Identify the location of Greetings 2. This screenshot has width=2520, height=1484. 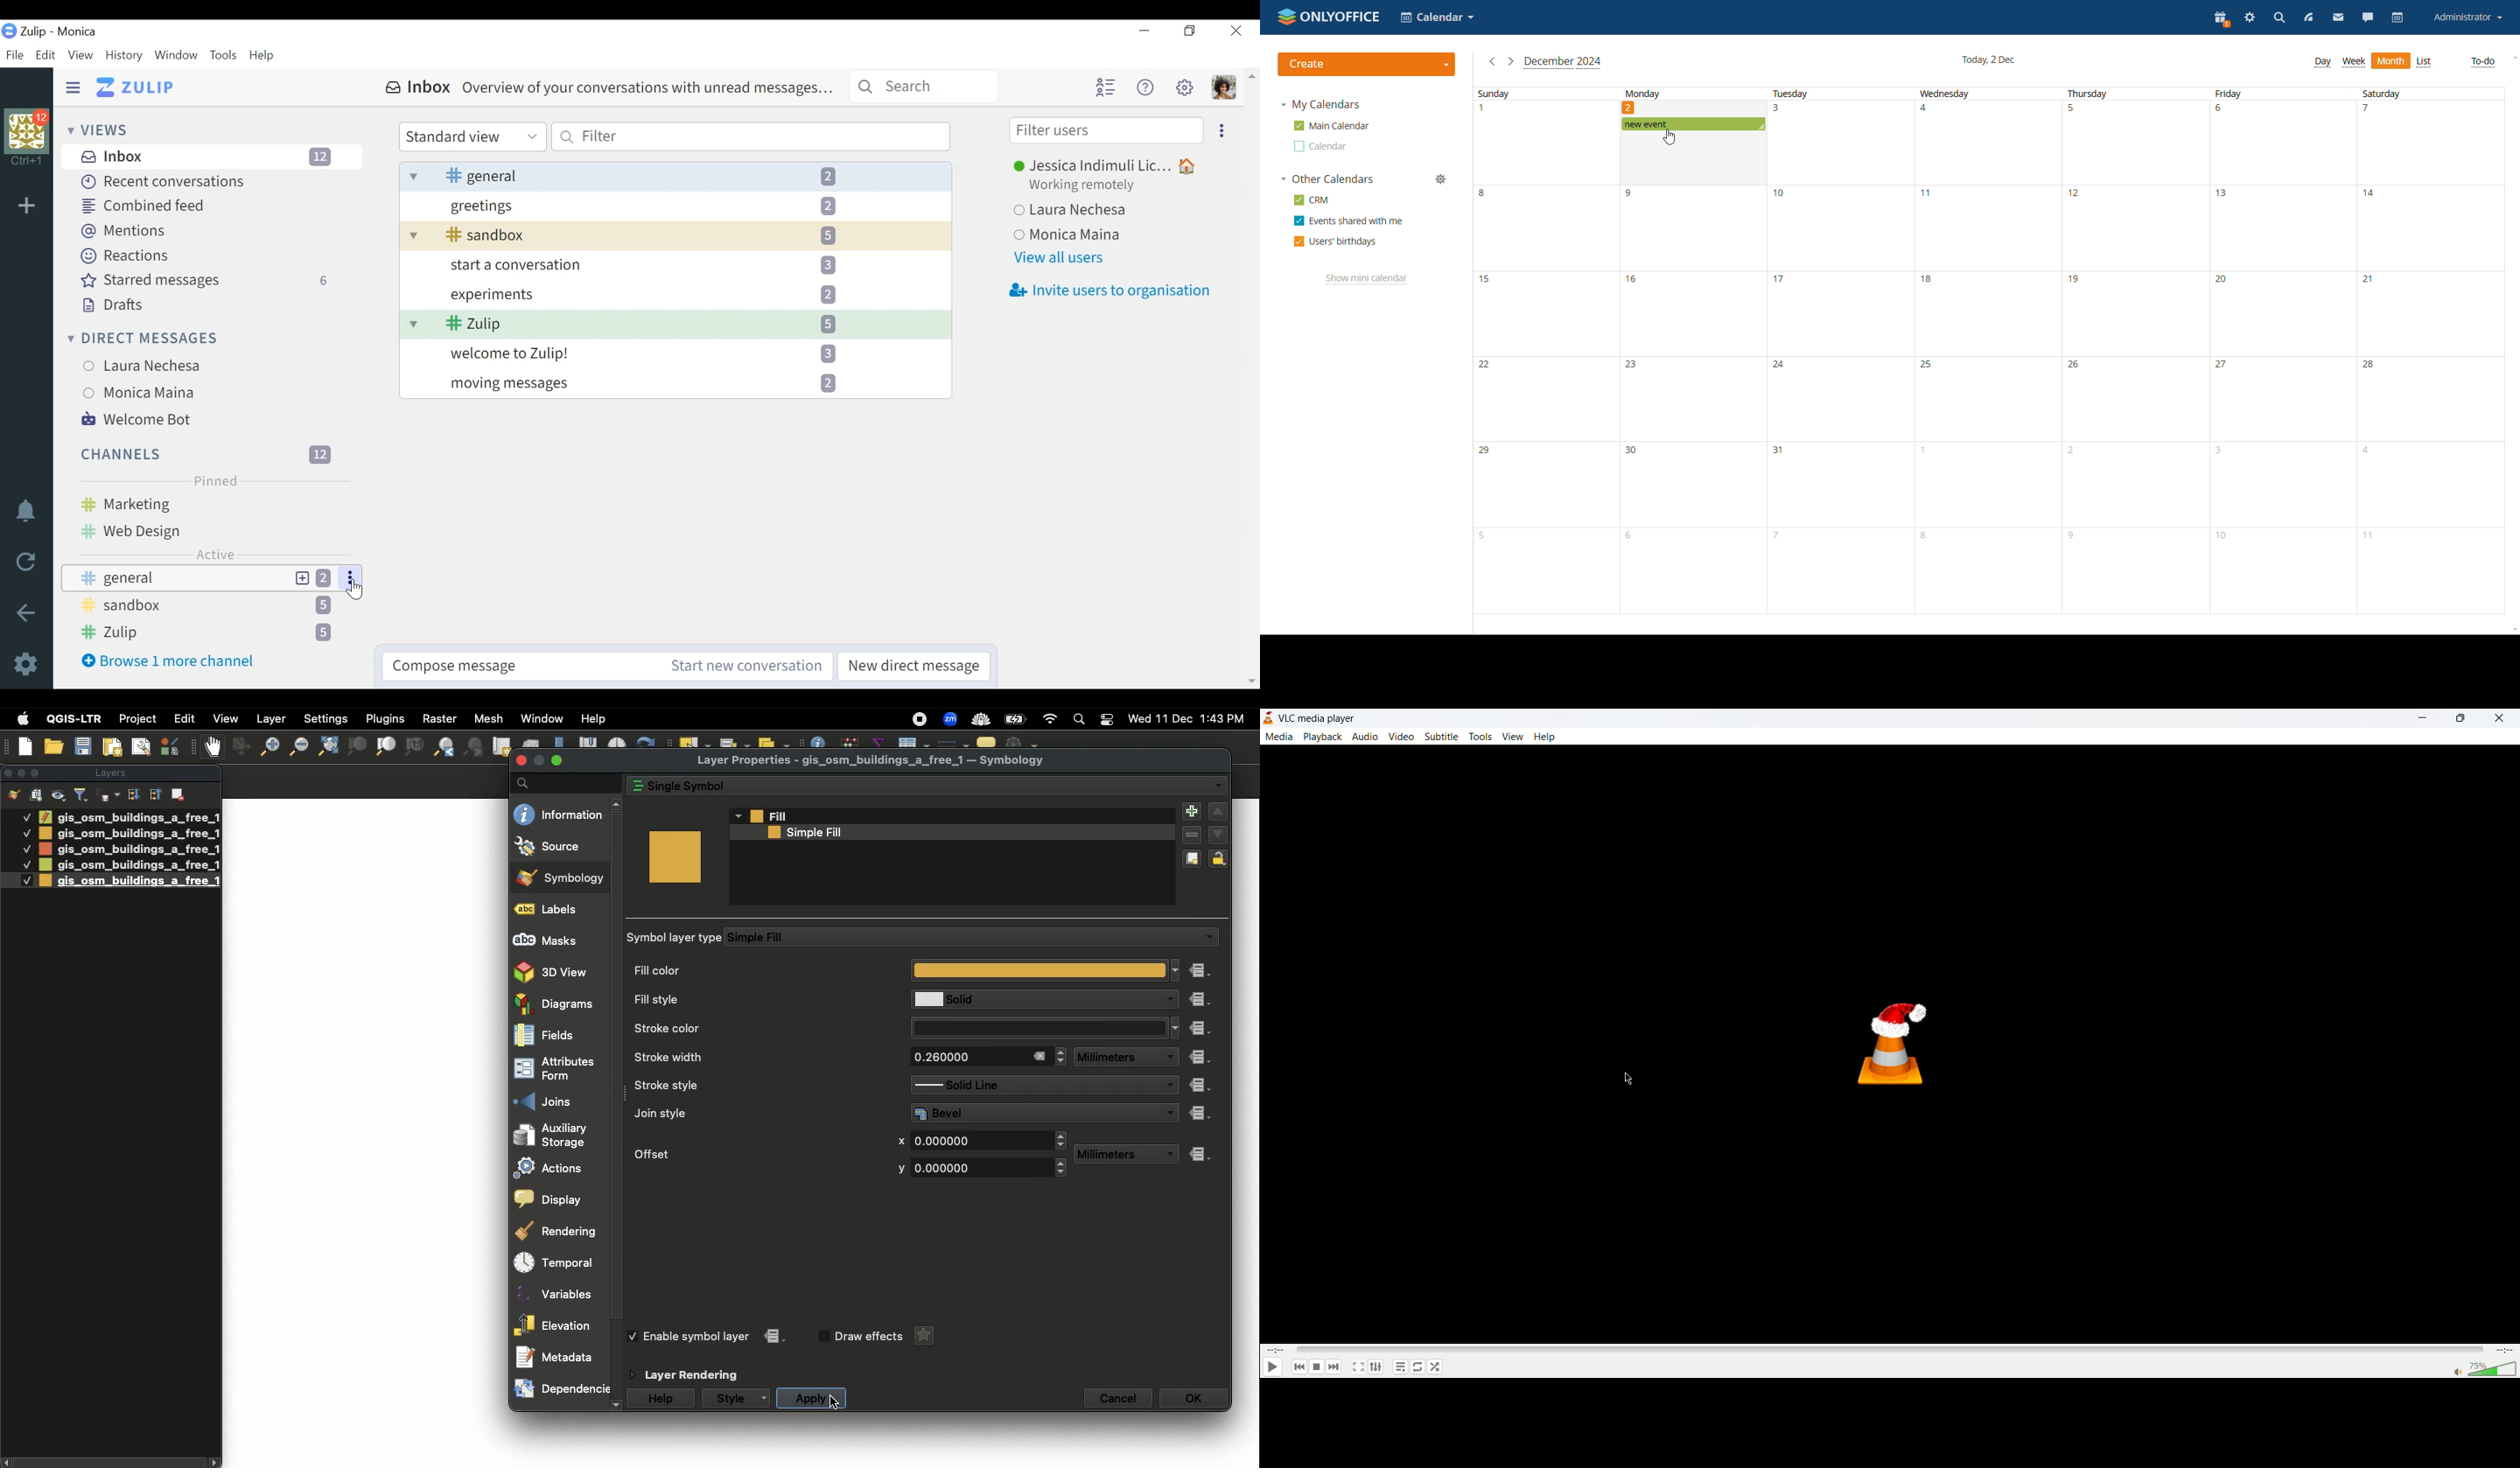
(676, 205).